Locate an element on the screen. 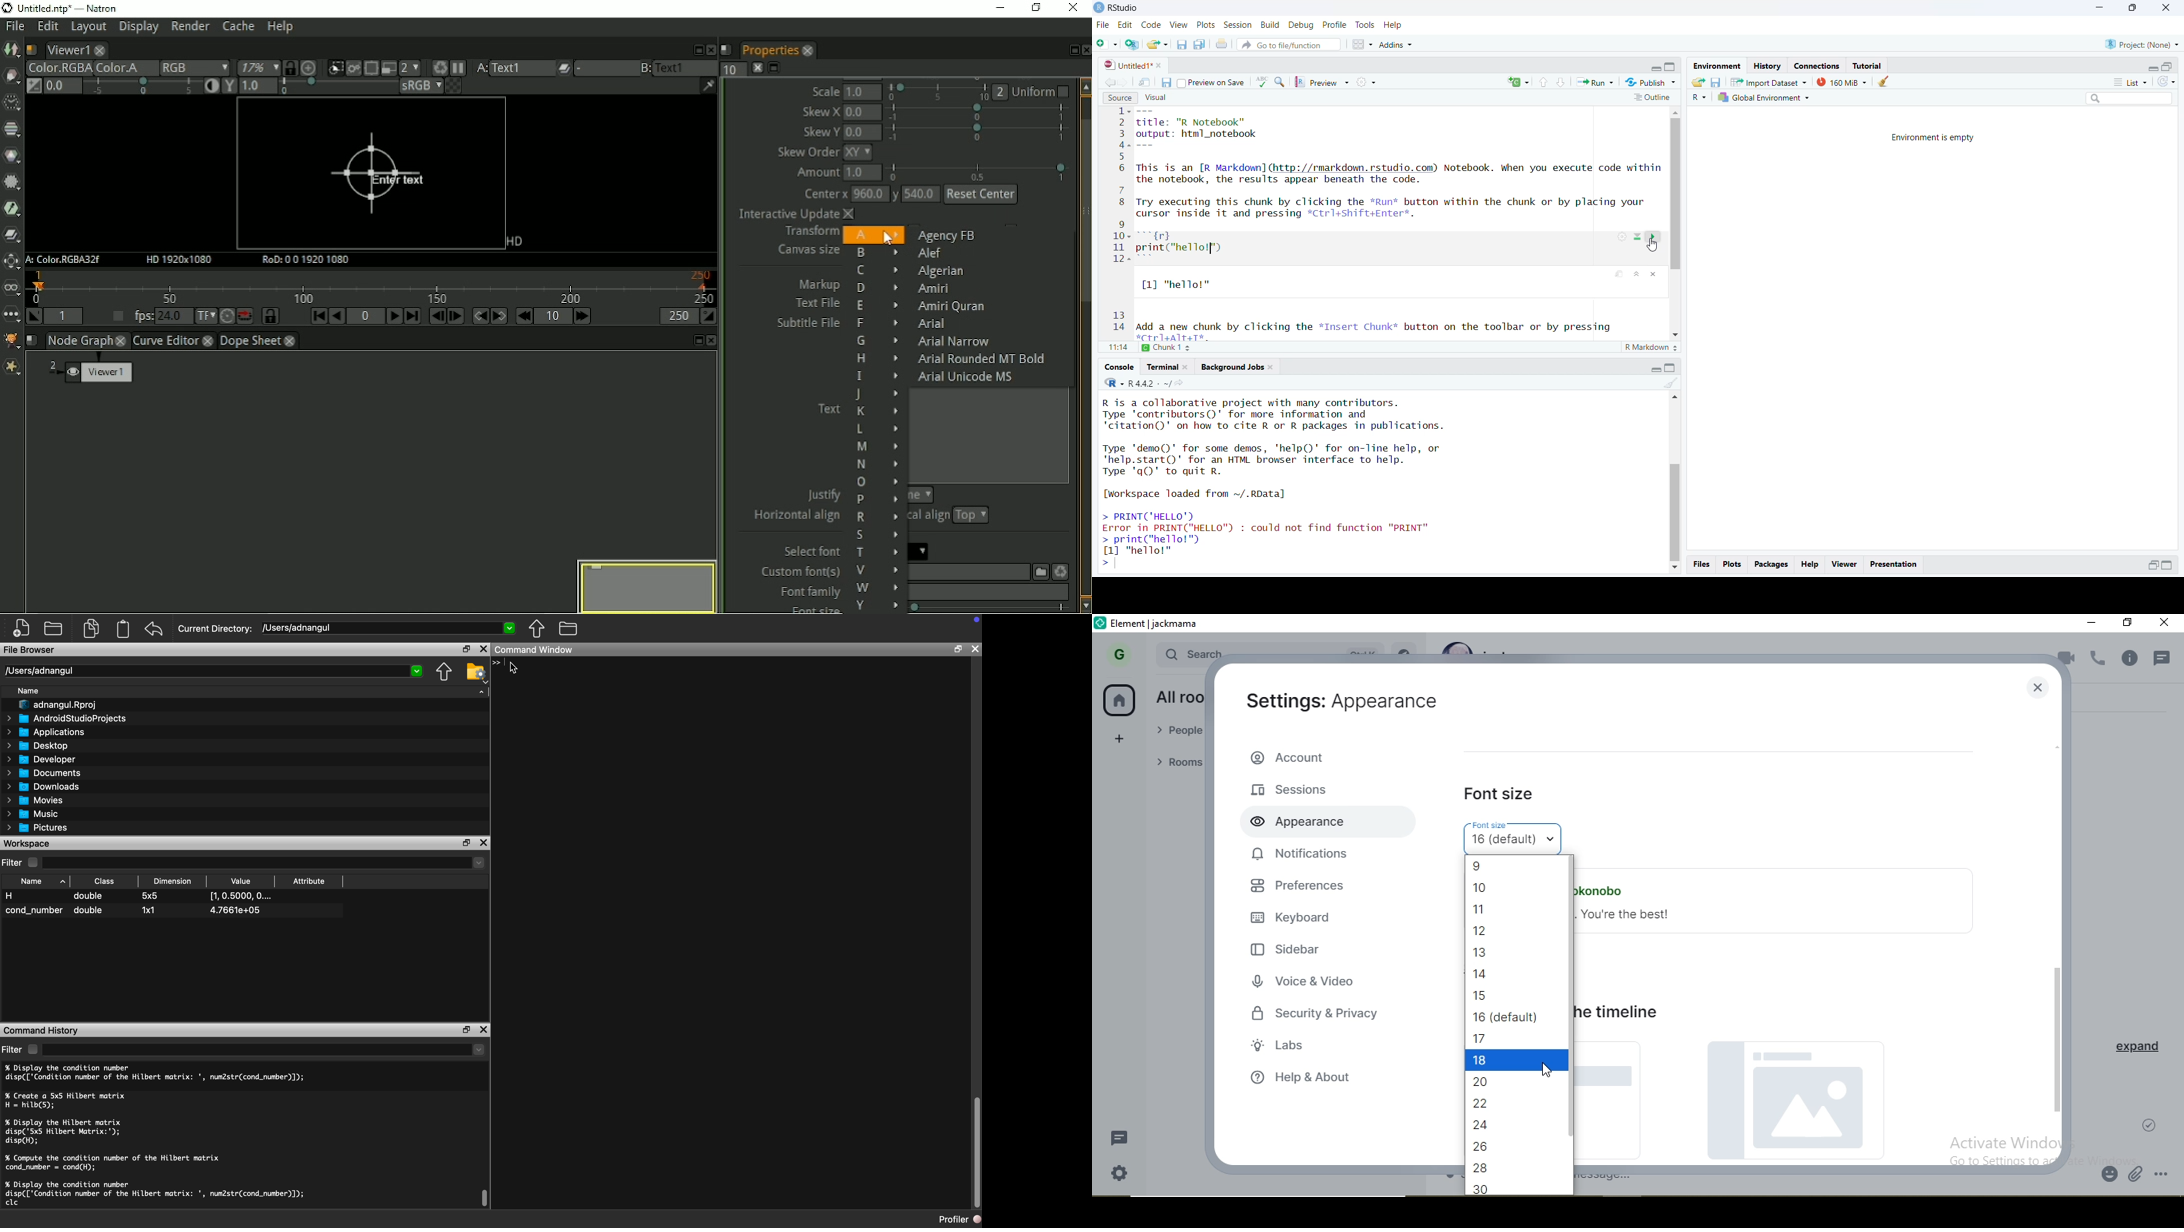 This screenshot has width=2184, height=1232. G is located at coordinates (875, 341).